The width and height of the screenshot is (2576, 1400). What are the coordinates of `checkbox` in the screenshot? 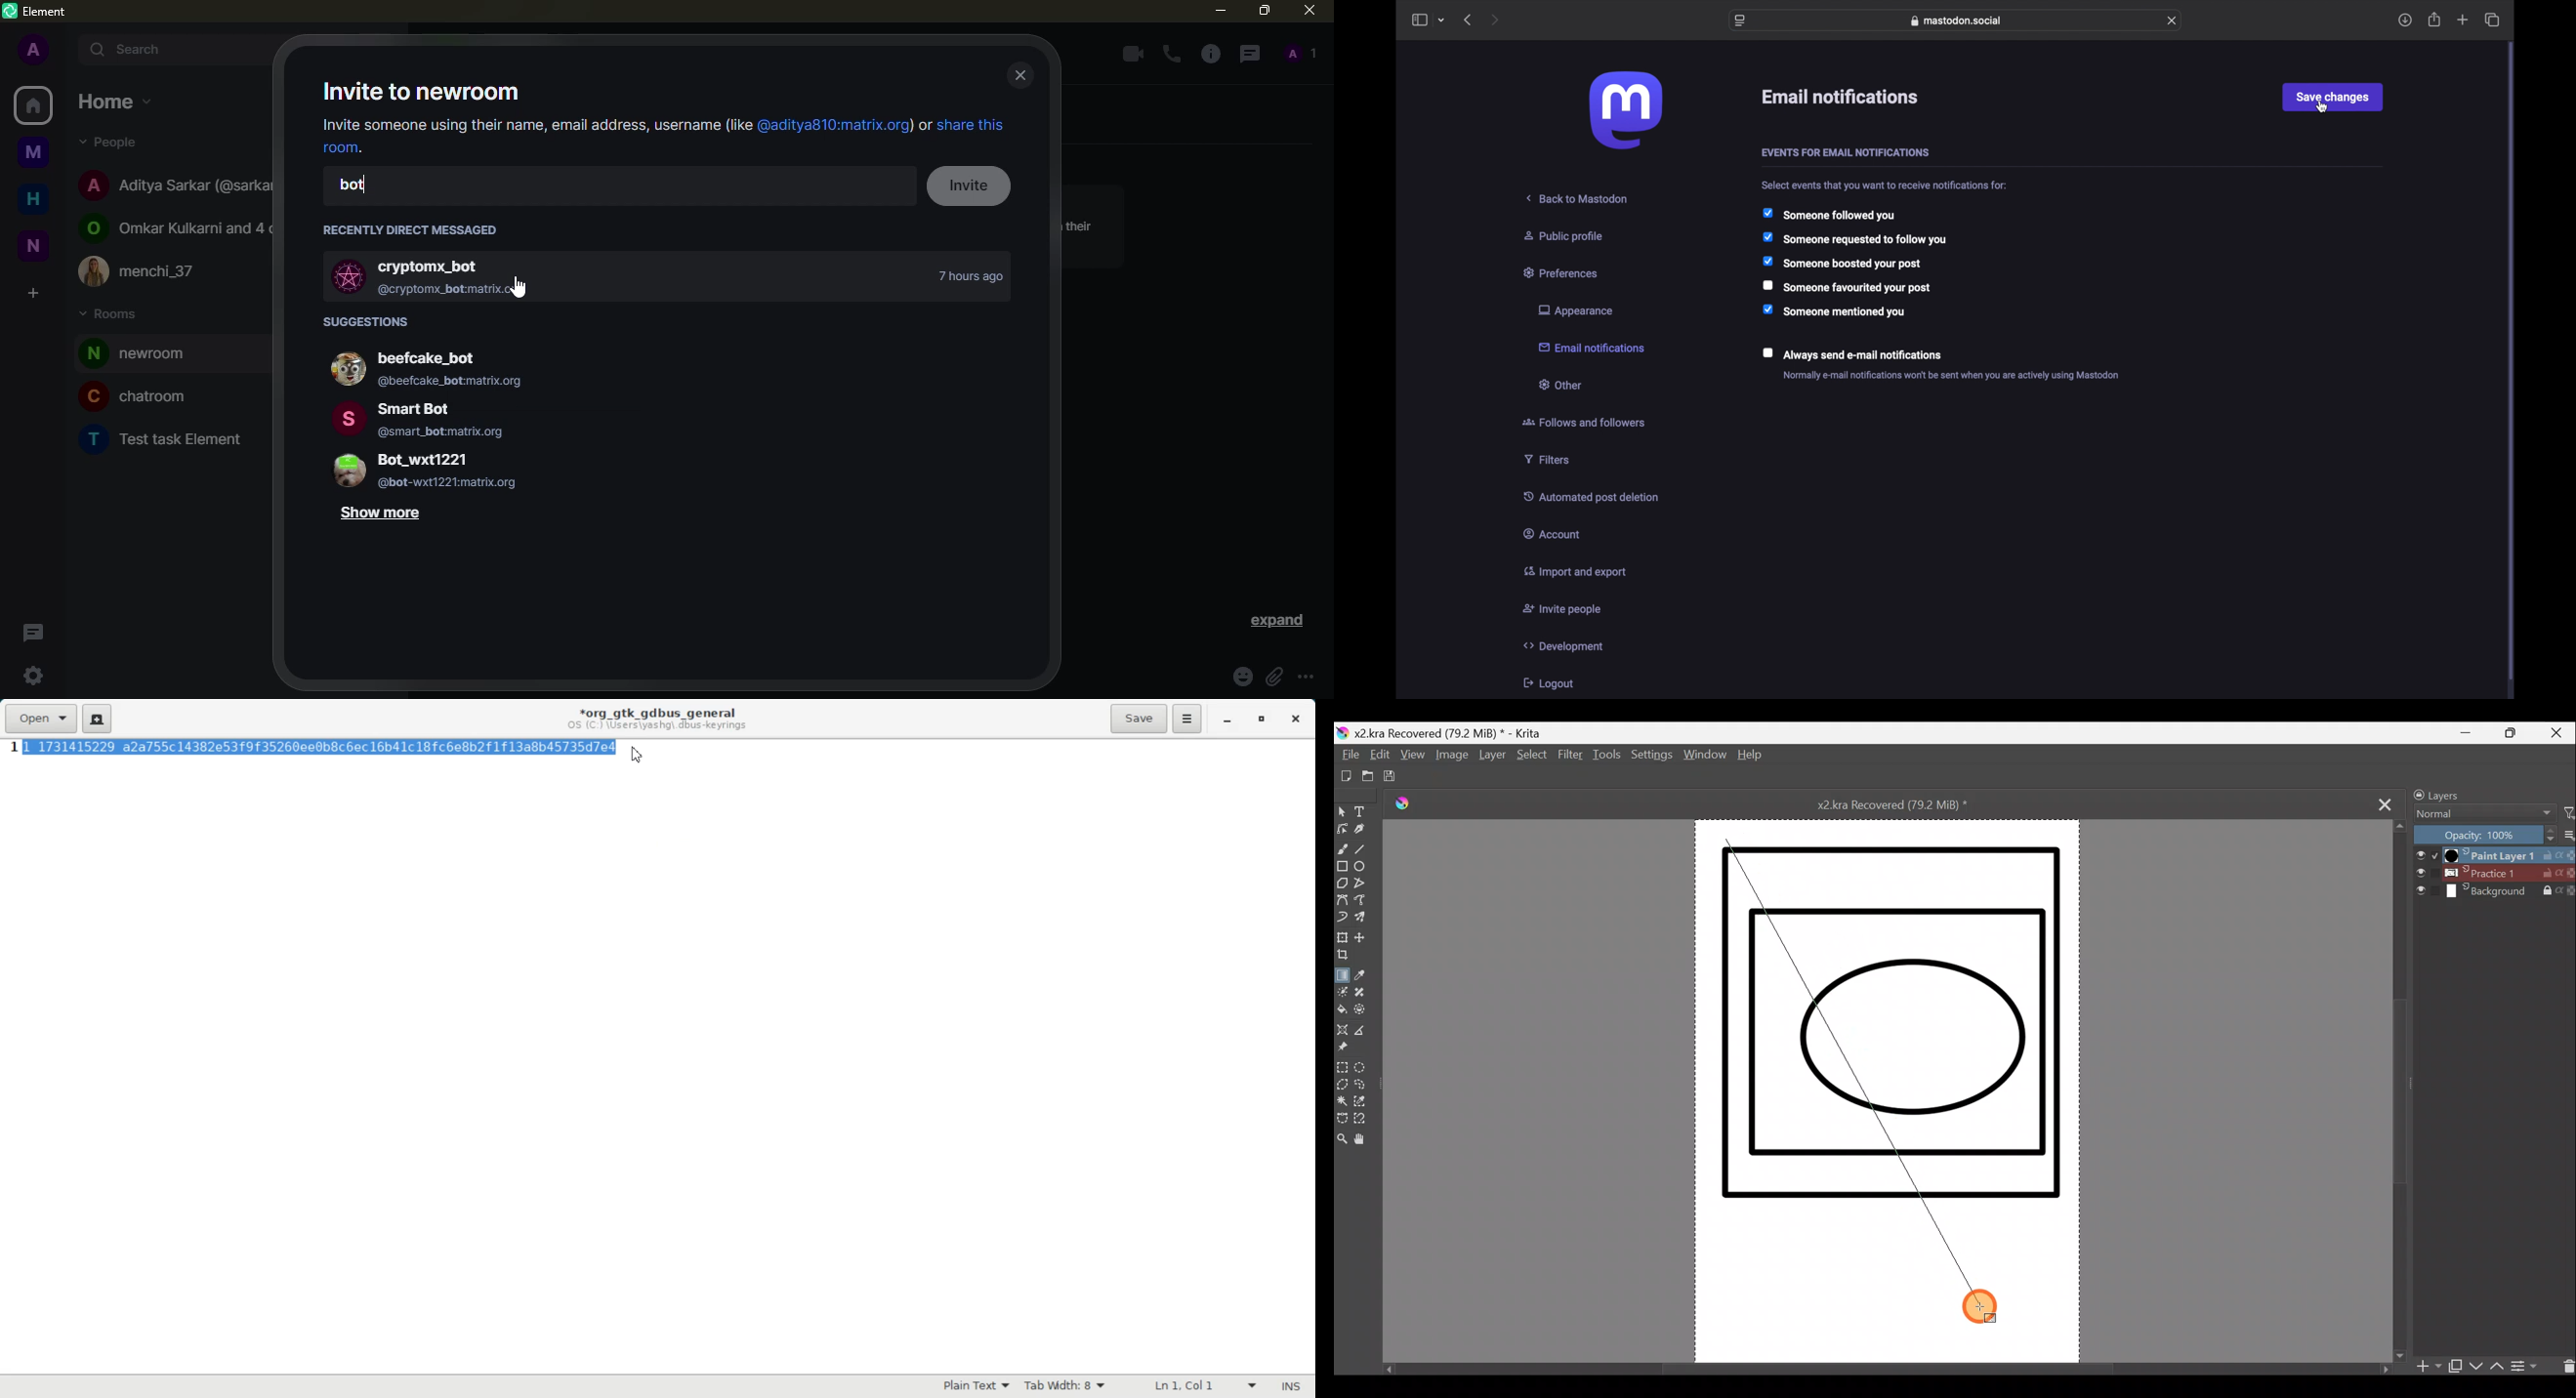 It's located at (1828, 214).